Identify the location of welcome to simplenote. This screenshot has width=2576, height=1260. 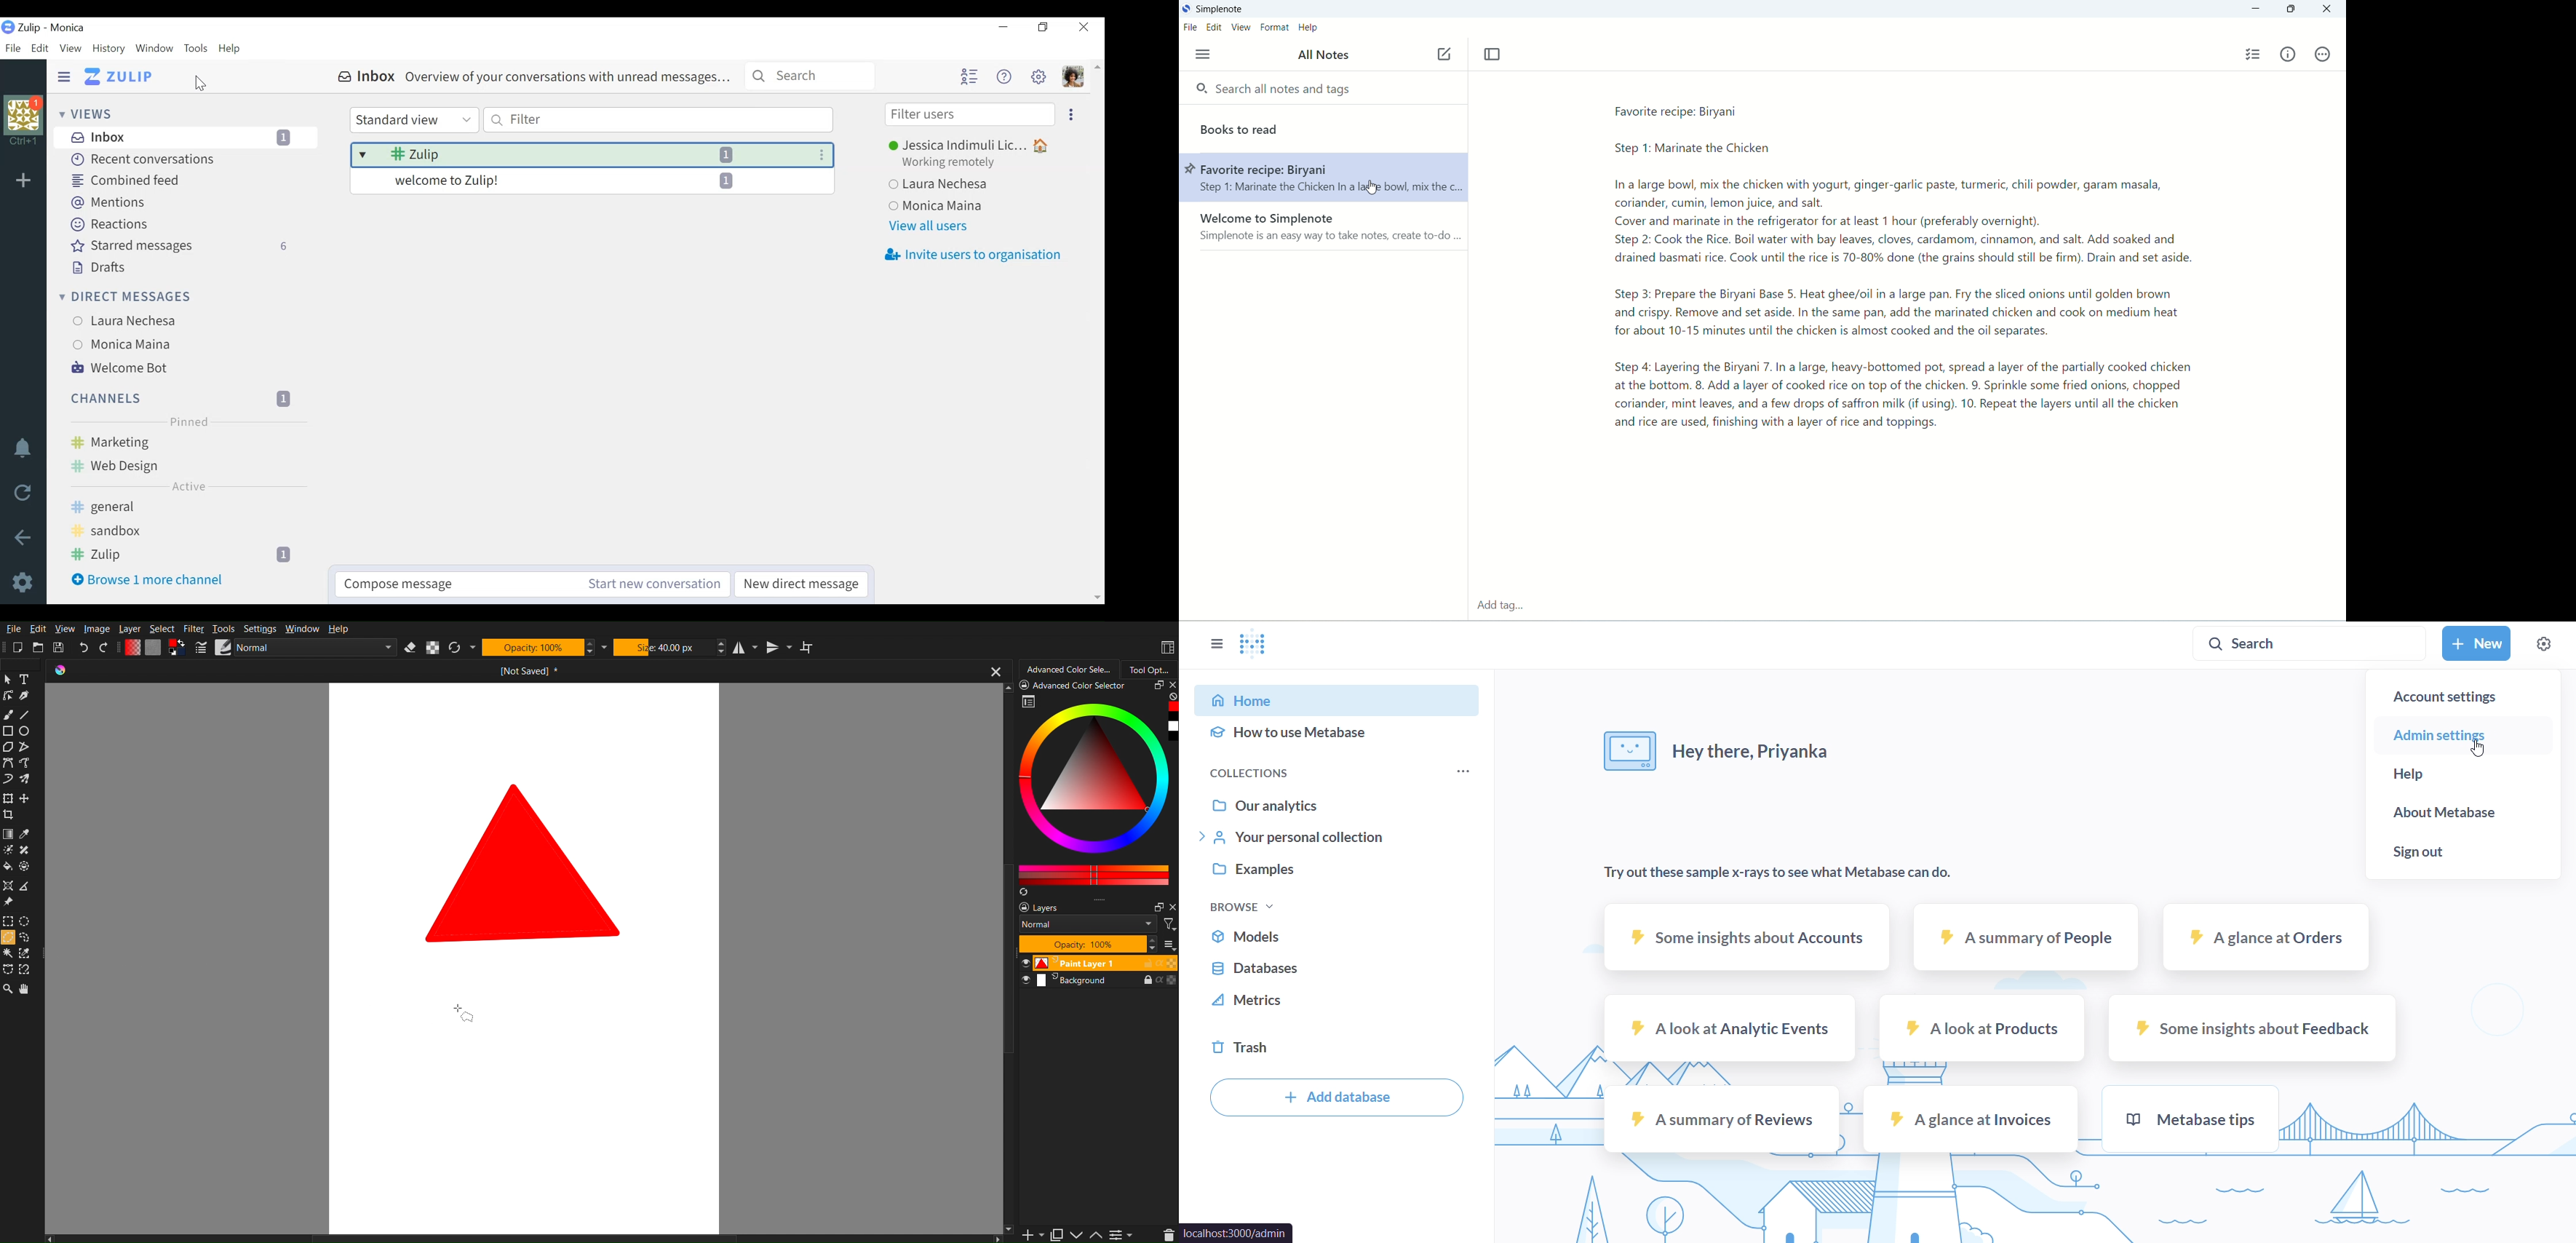
(1324, 226).